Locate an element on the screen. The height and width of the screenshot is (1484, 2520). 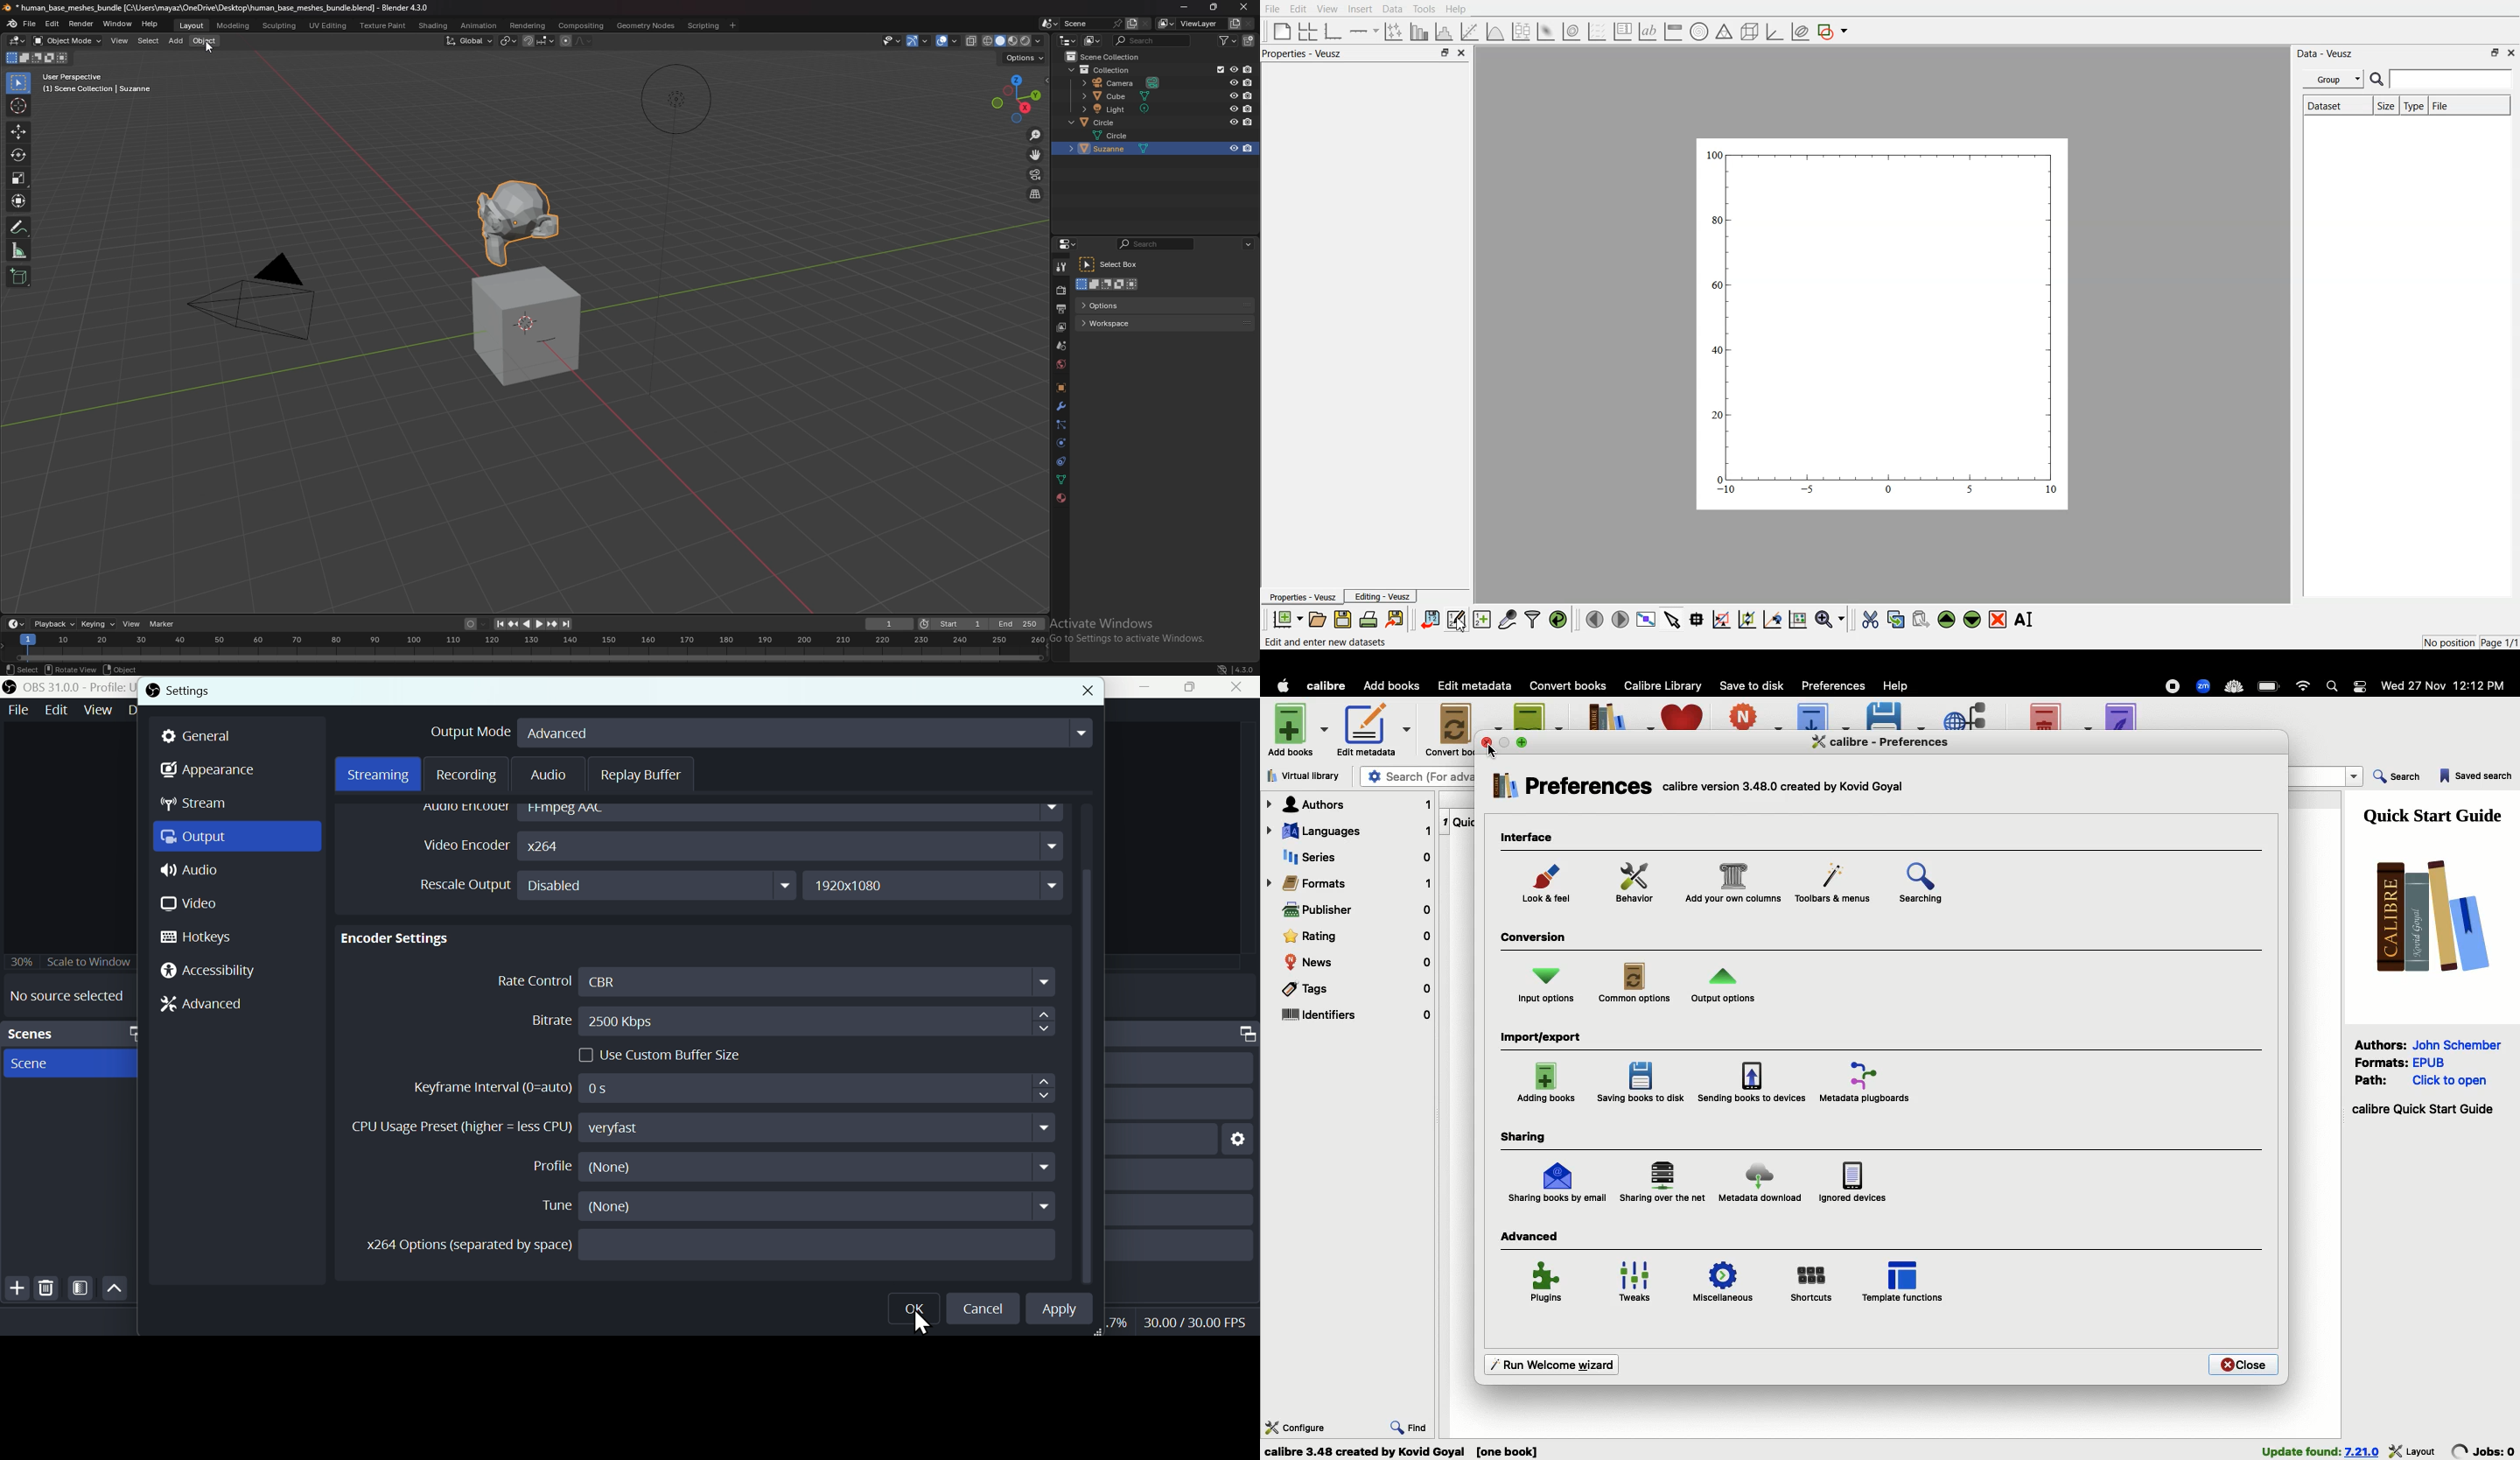
disable in renders is located at coordinates (1248, 70).